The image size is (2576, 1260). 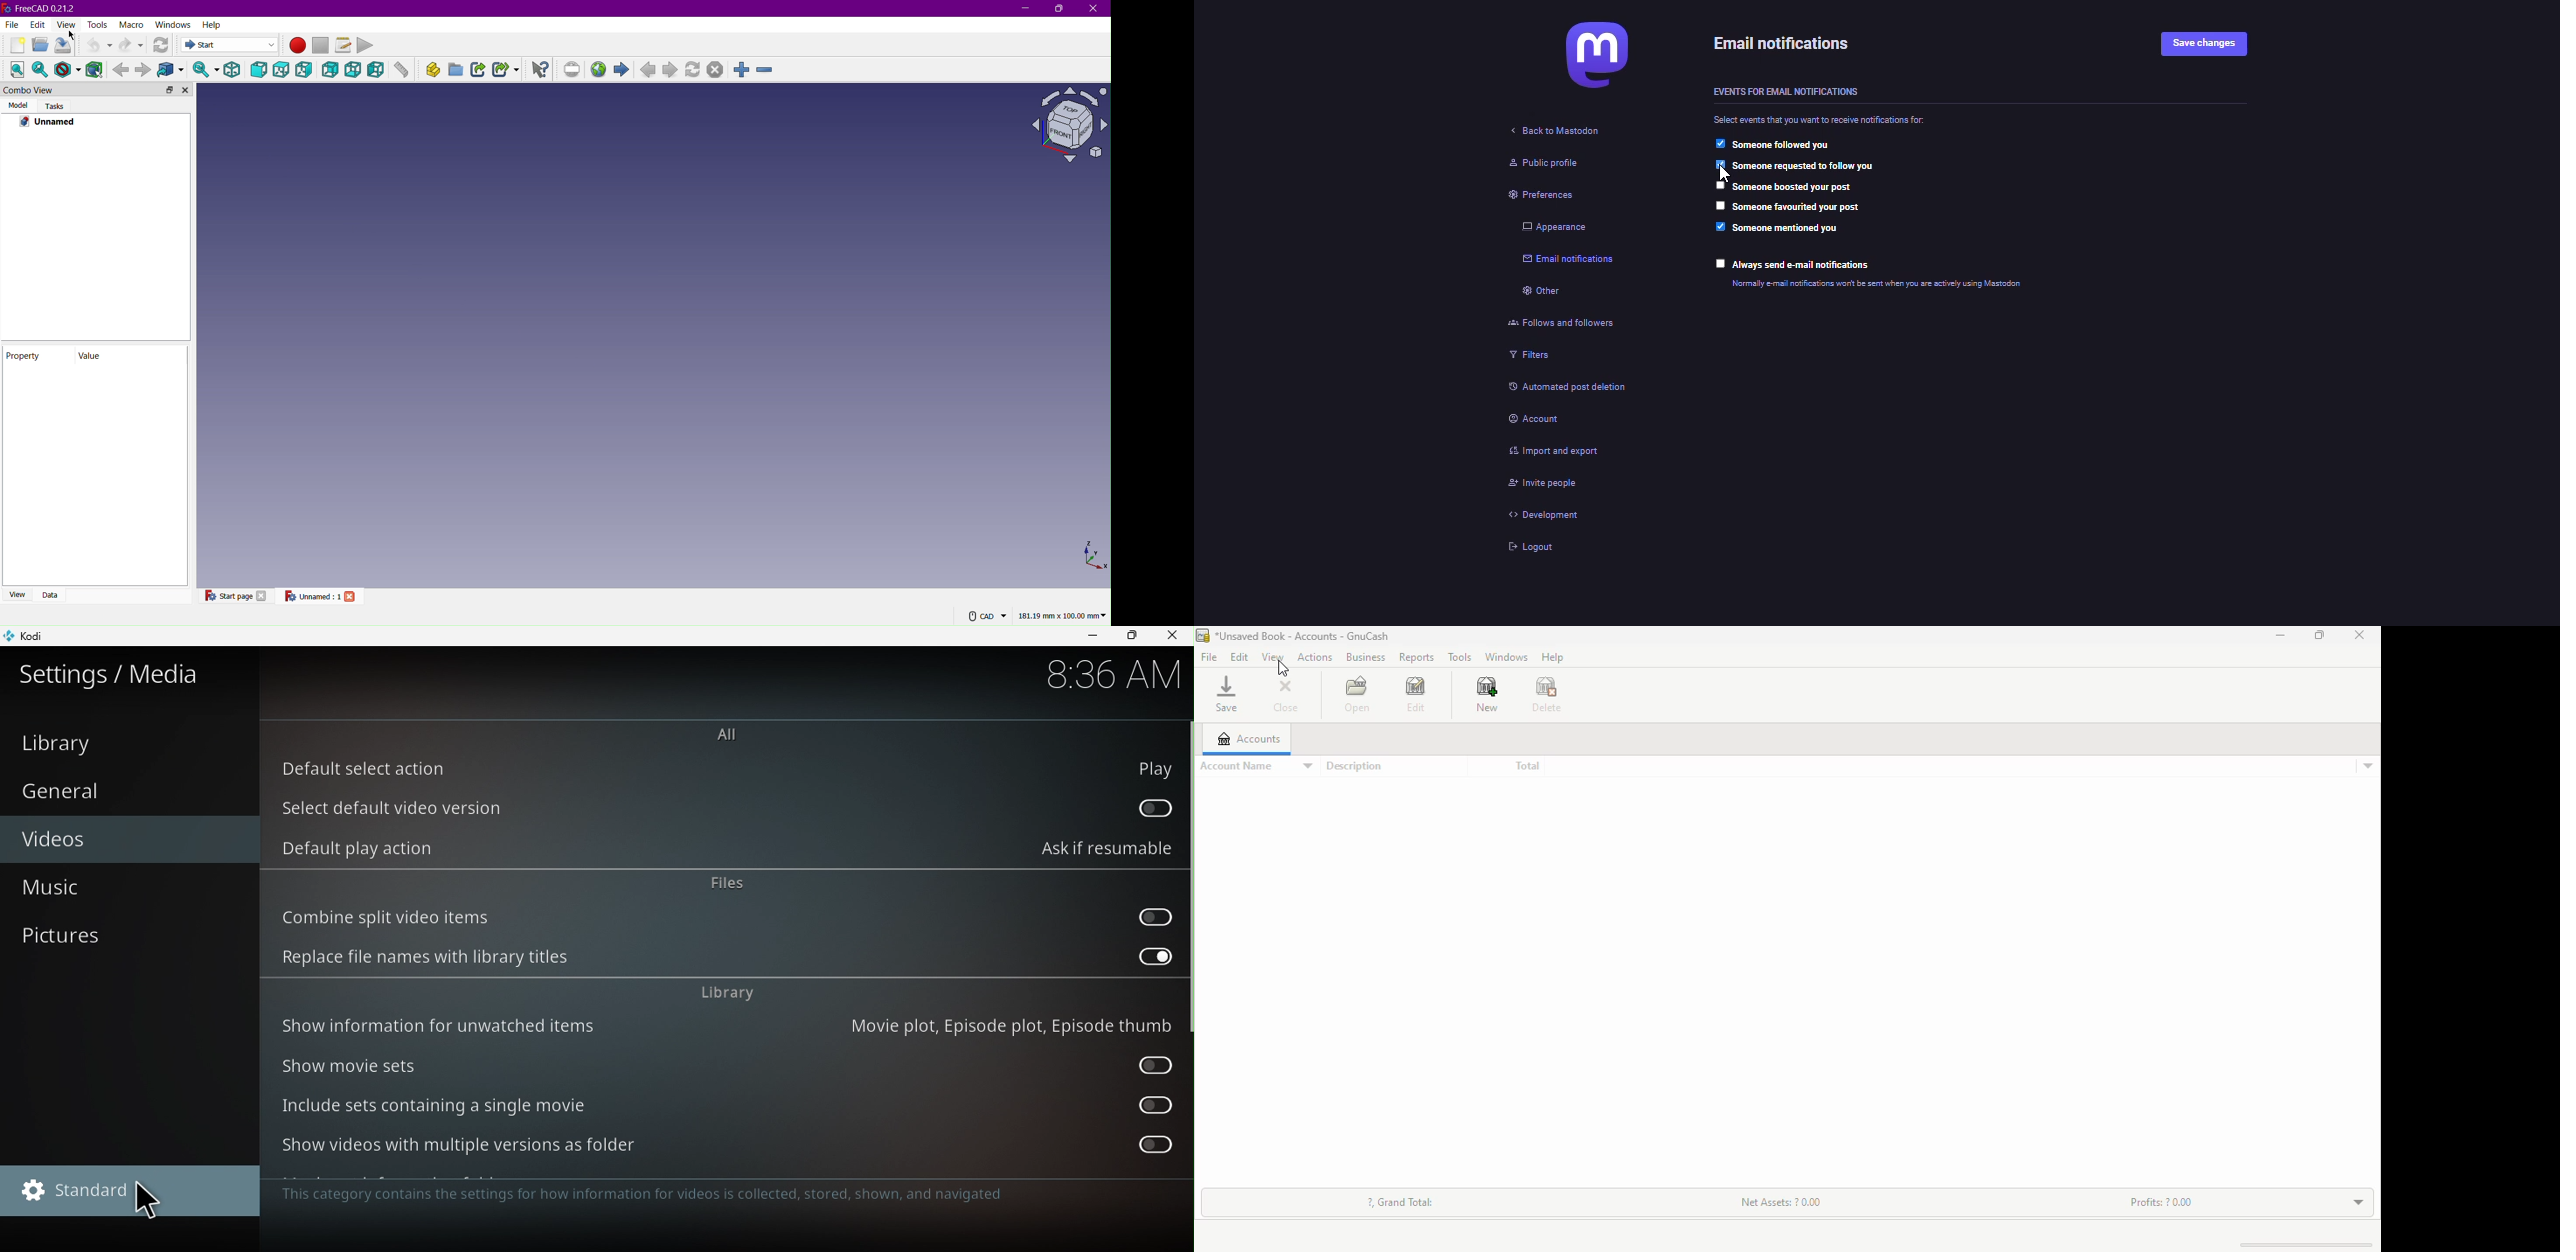 I want to click on Open, so click(x=43, y=45).